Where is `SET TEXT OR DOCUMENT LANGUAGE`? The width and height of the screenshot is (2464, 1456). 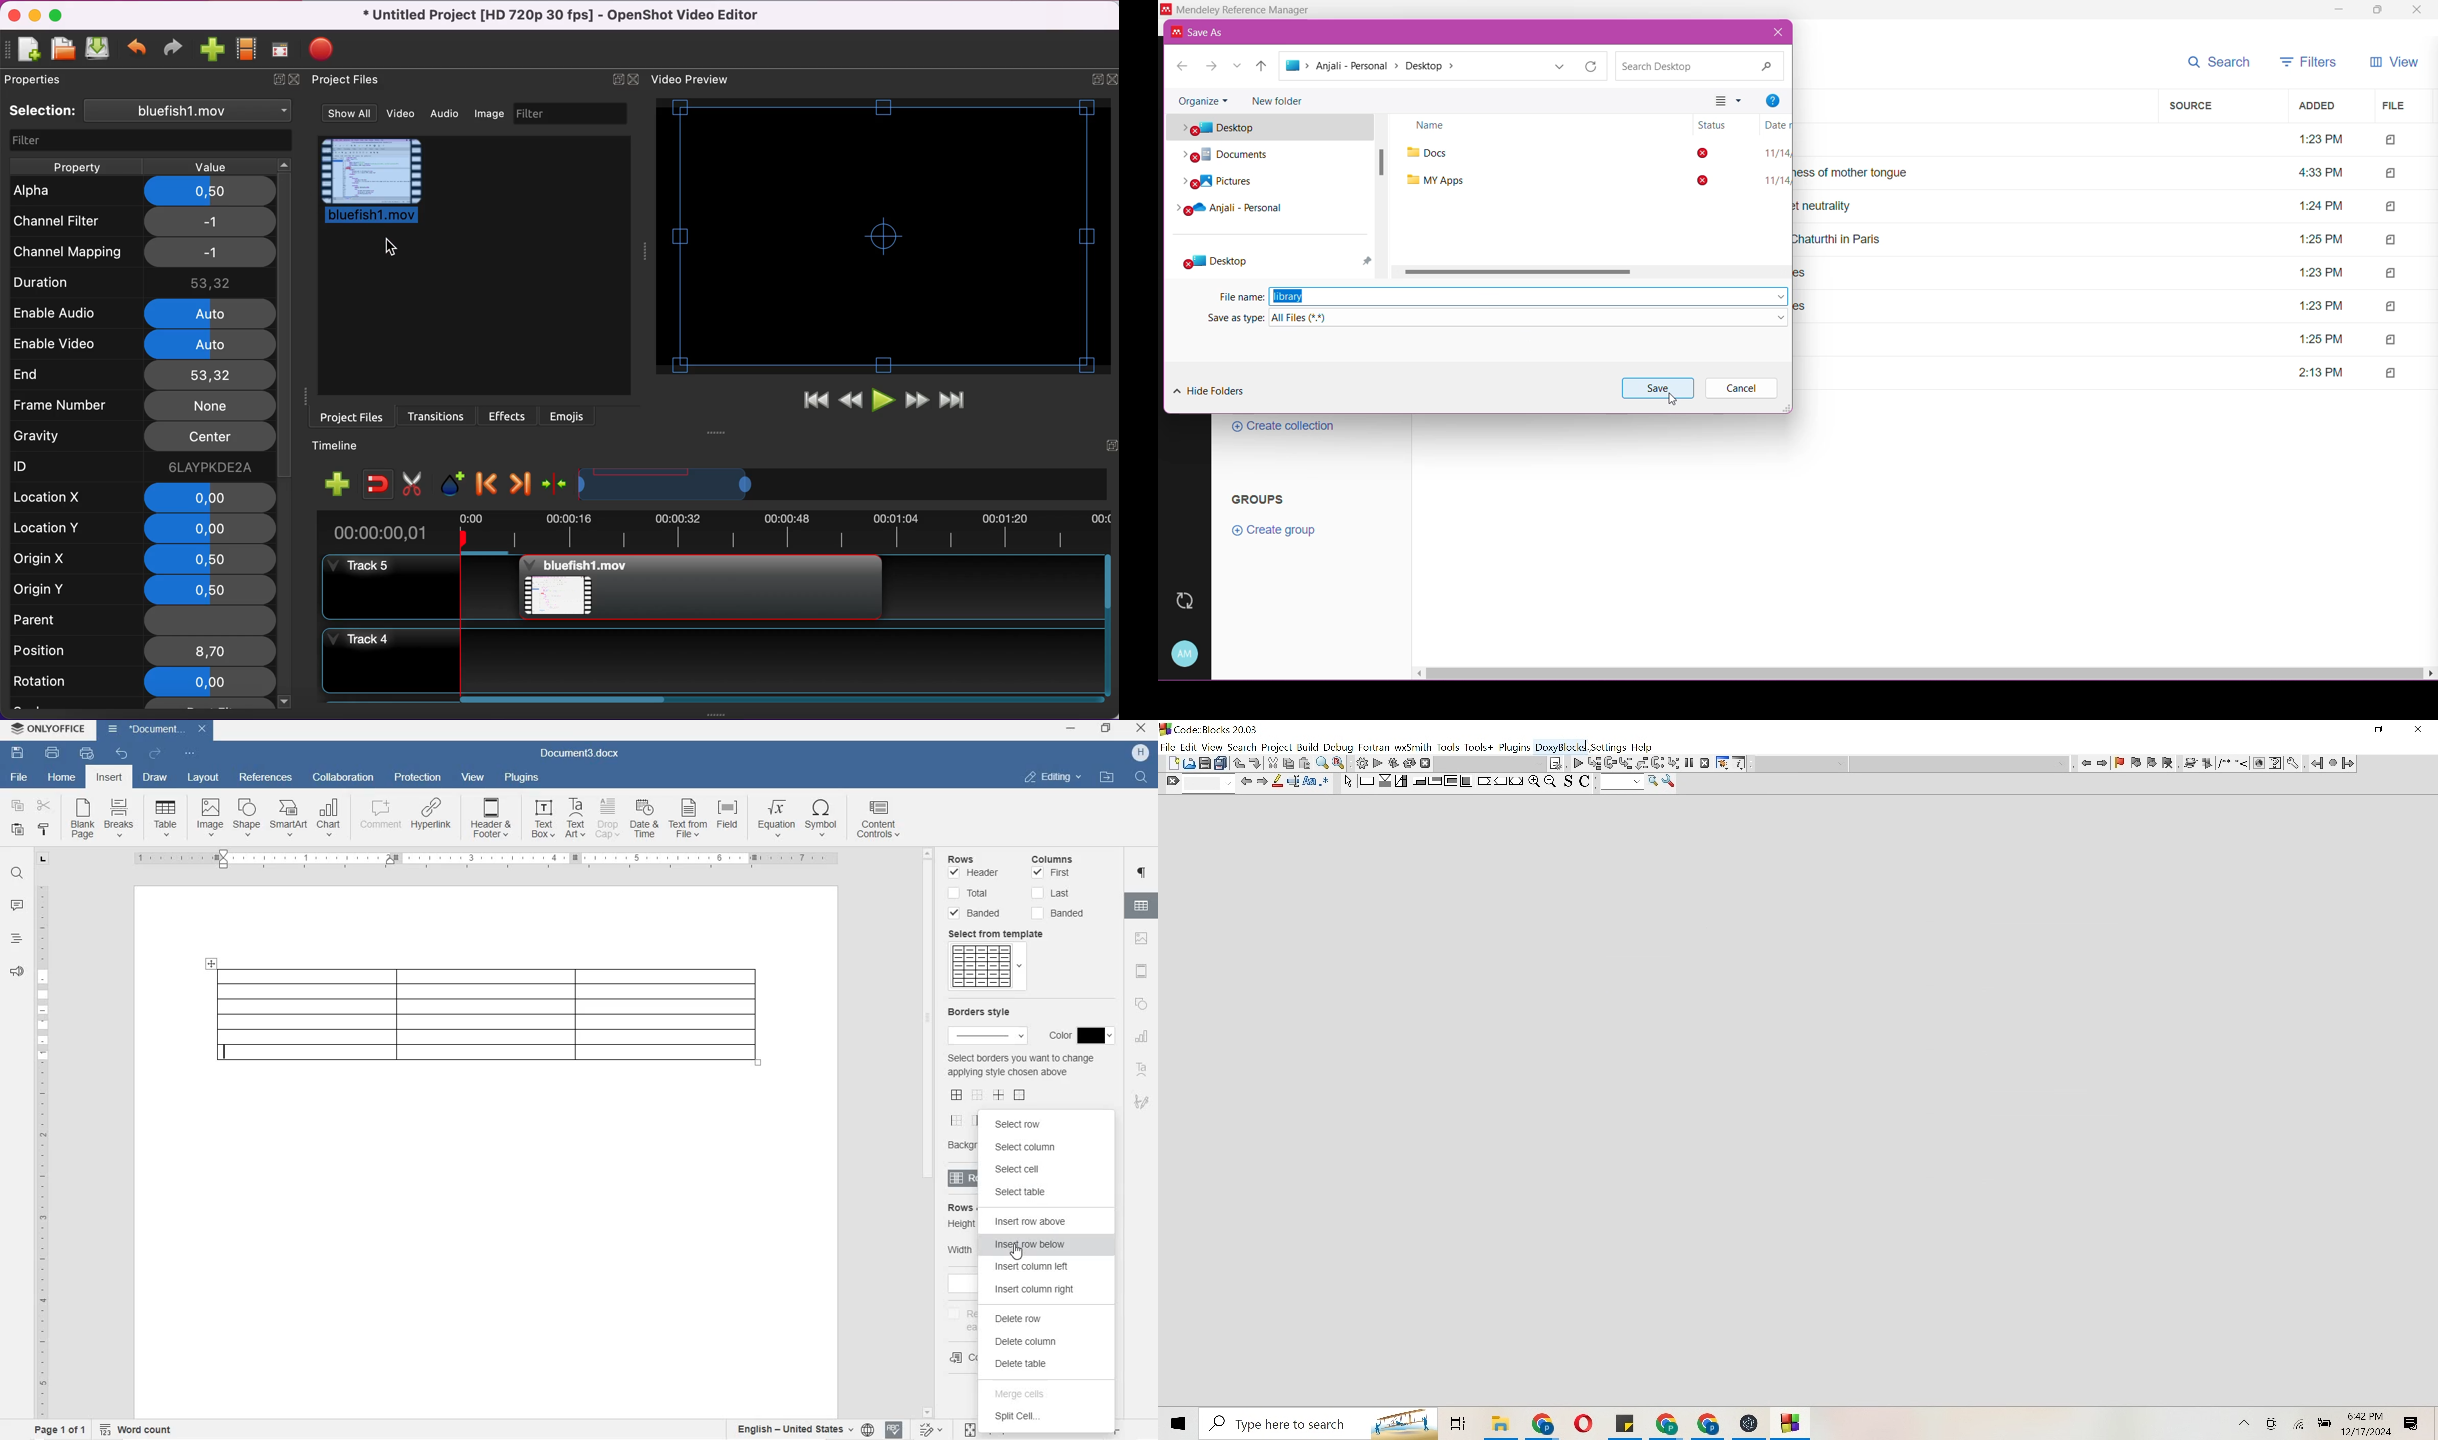 SET TEXT OR DOCUMENT LANGUAGE is located at coordinates (803, 1429).